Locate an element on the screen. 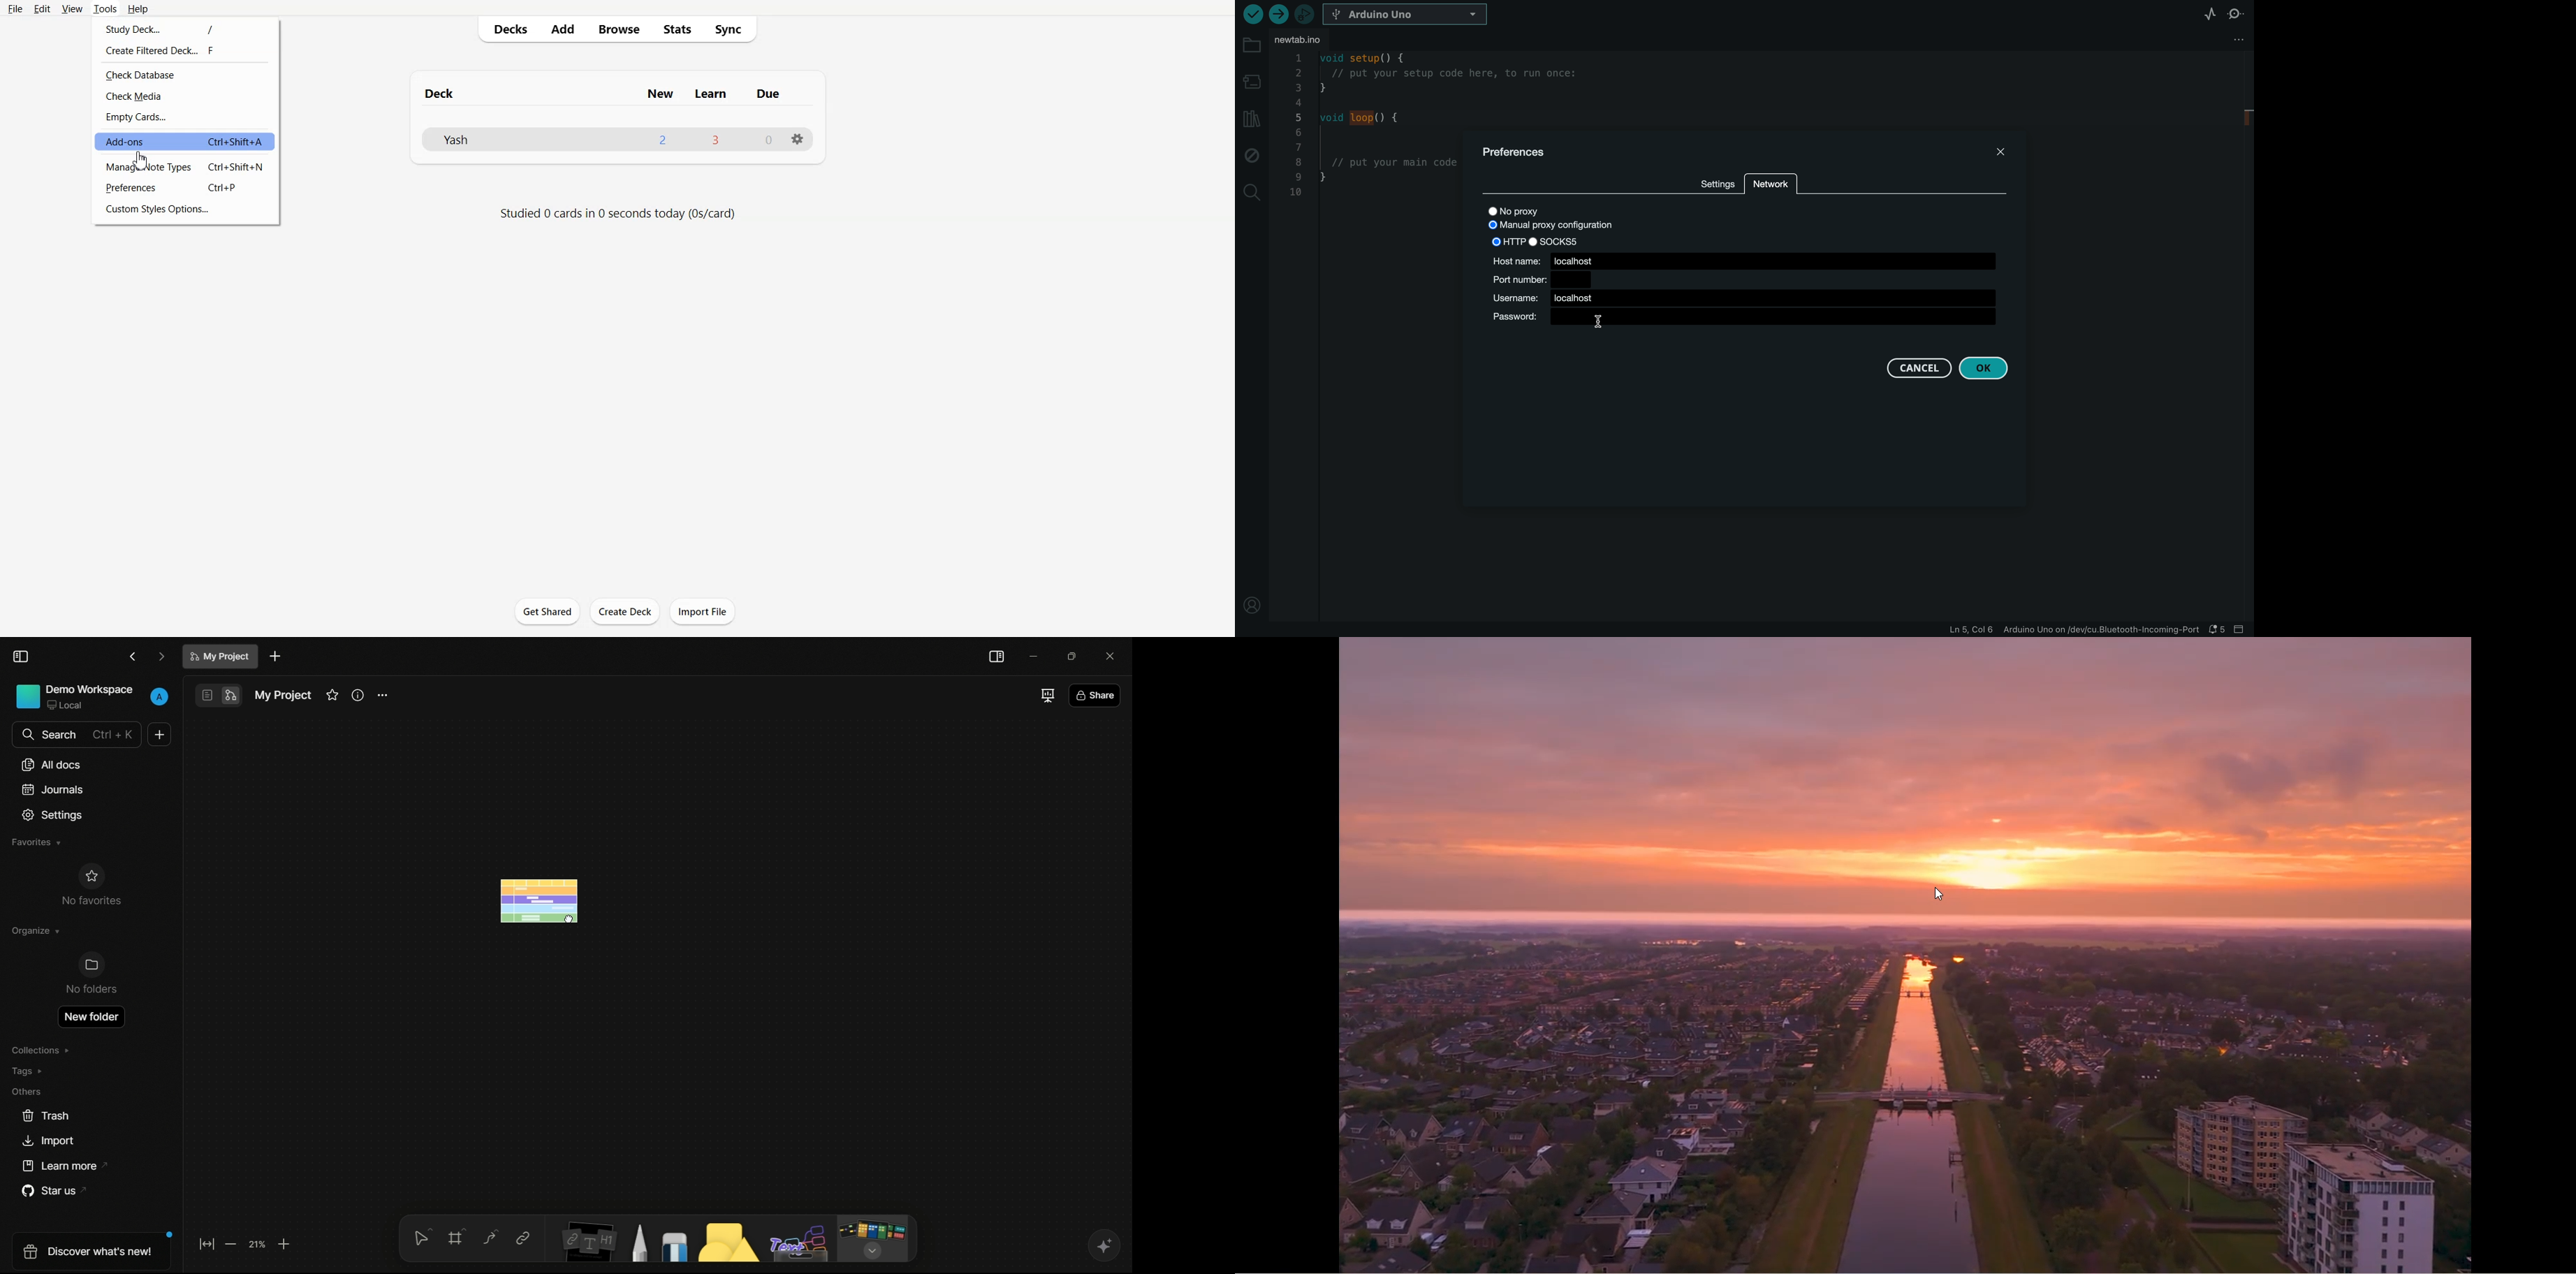  cursor is located at coordinates (148, 160).